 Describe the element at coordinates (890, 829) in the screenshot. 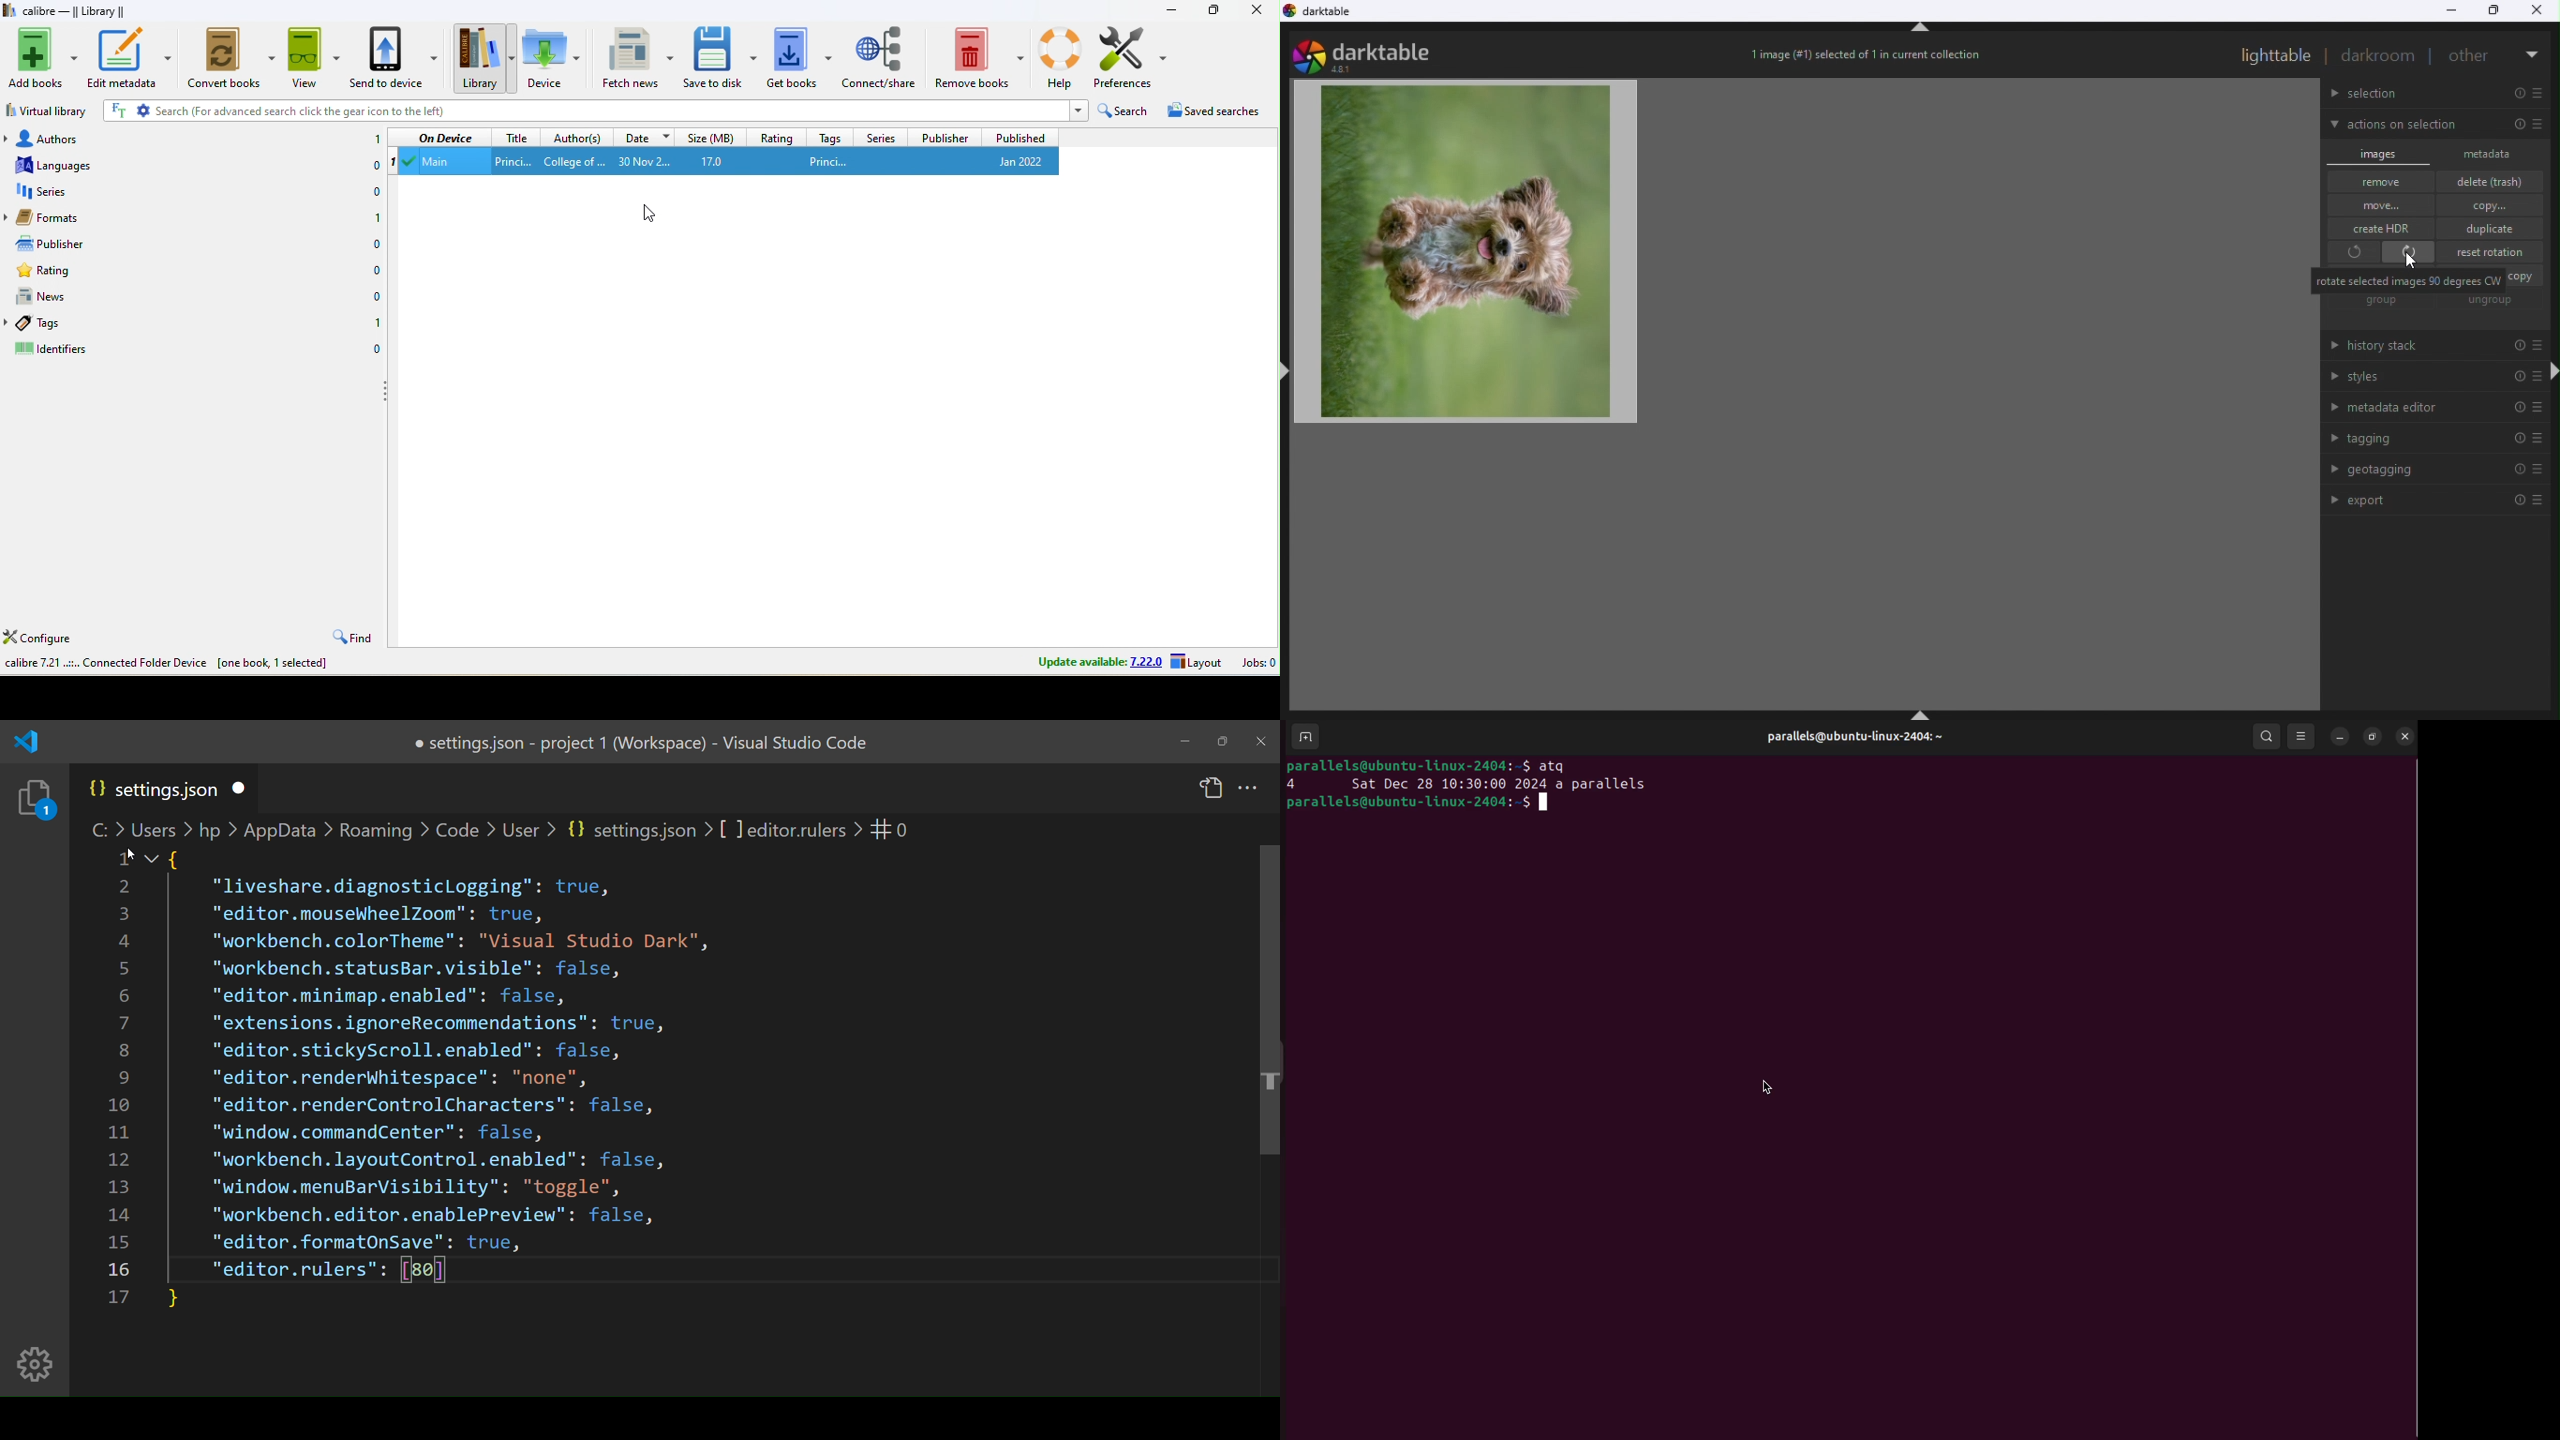

I see `task value` at that location.